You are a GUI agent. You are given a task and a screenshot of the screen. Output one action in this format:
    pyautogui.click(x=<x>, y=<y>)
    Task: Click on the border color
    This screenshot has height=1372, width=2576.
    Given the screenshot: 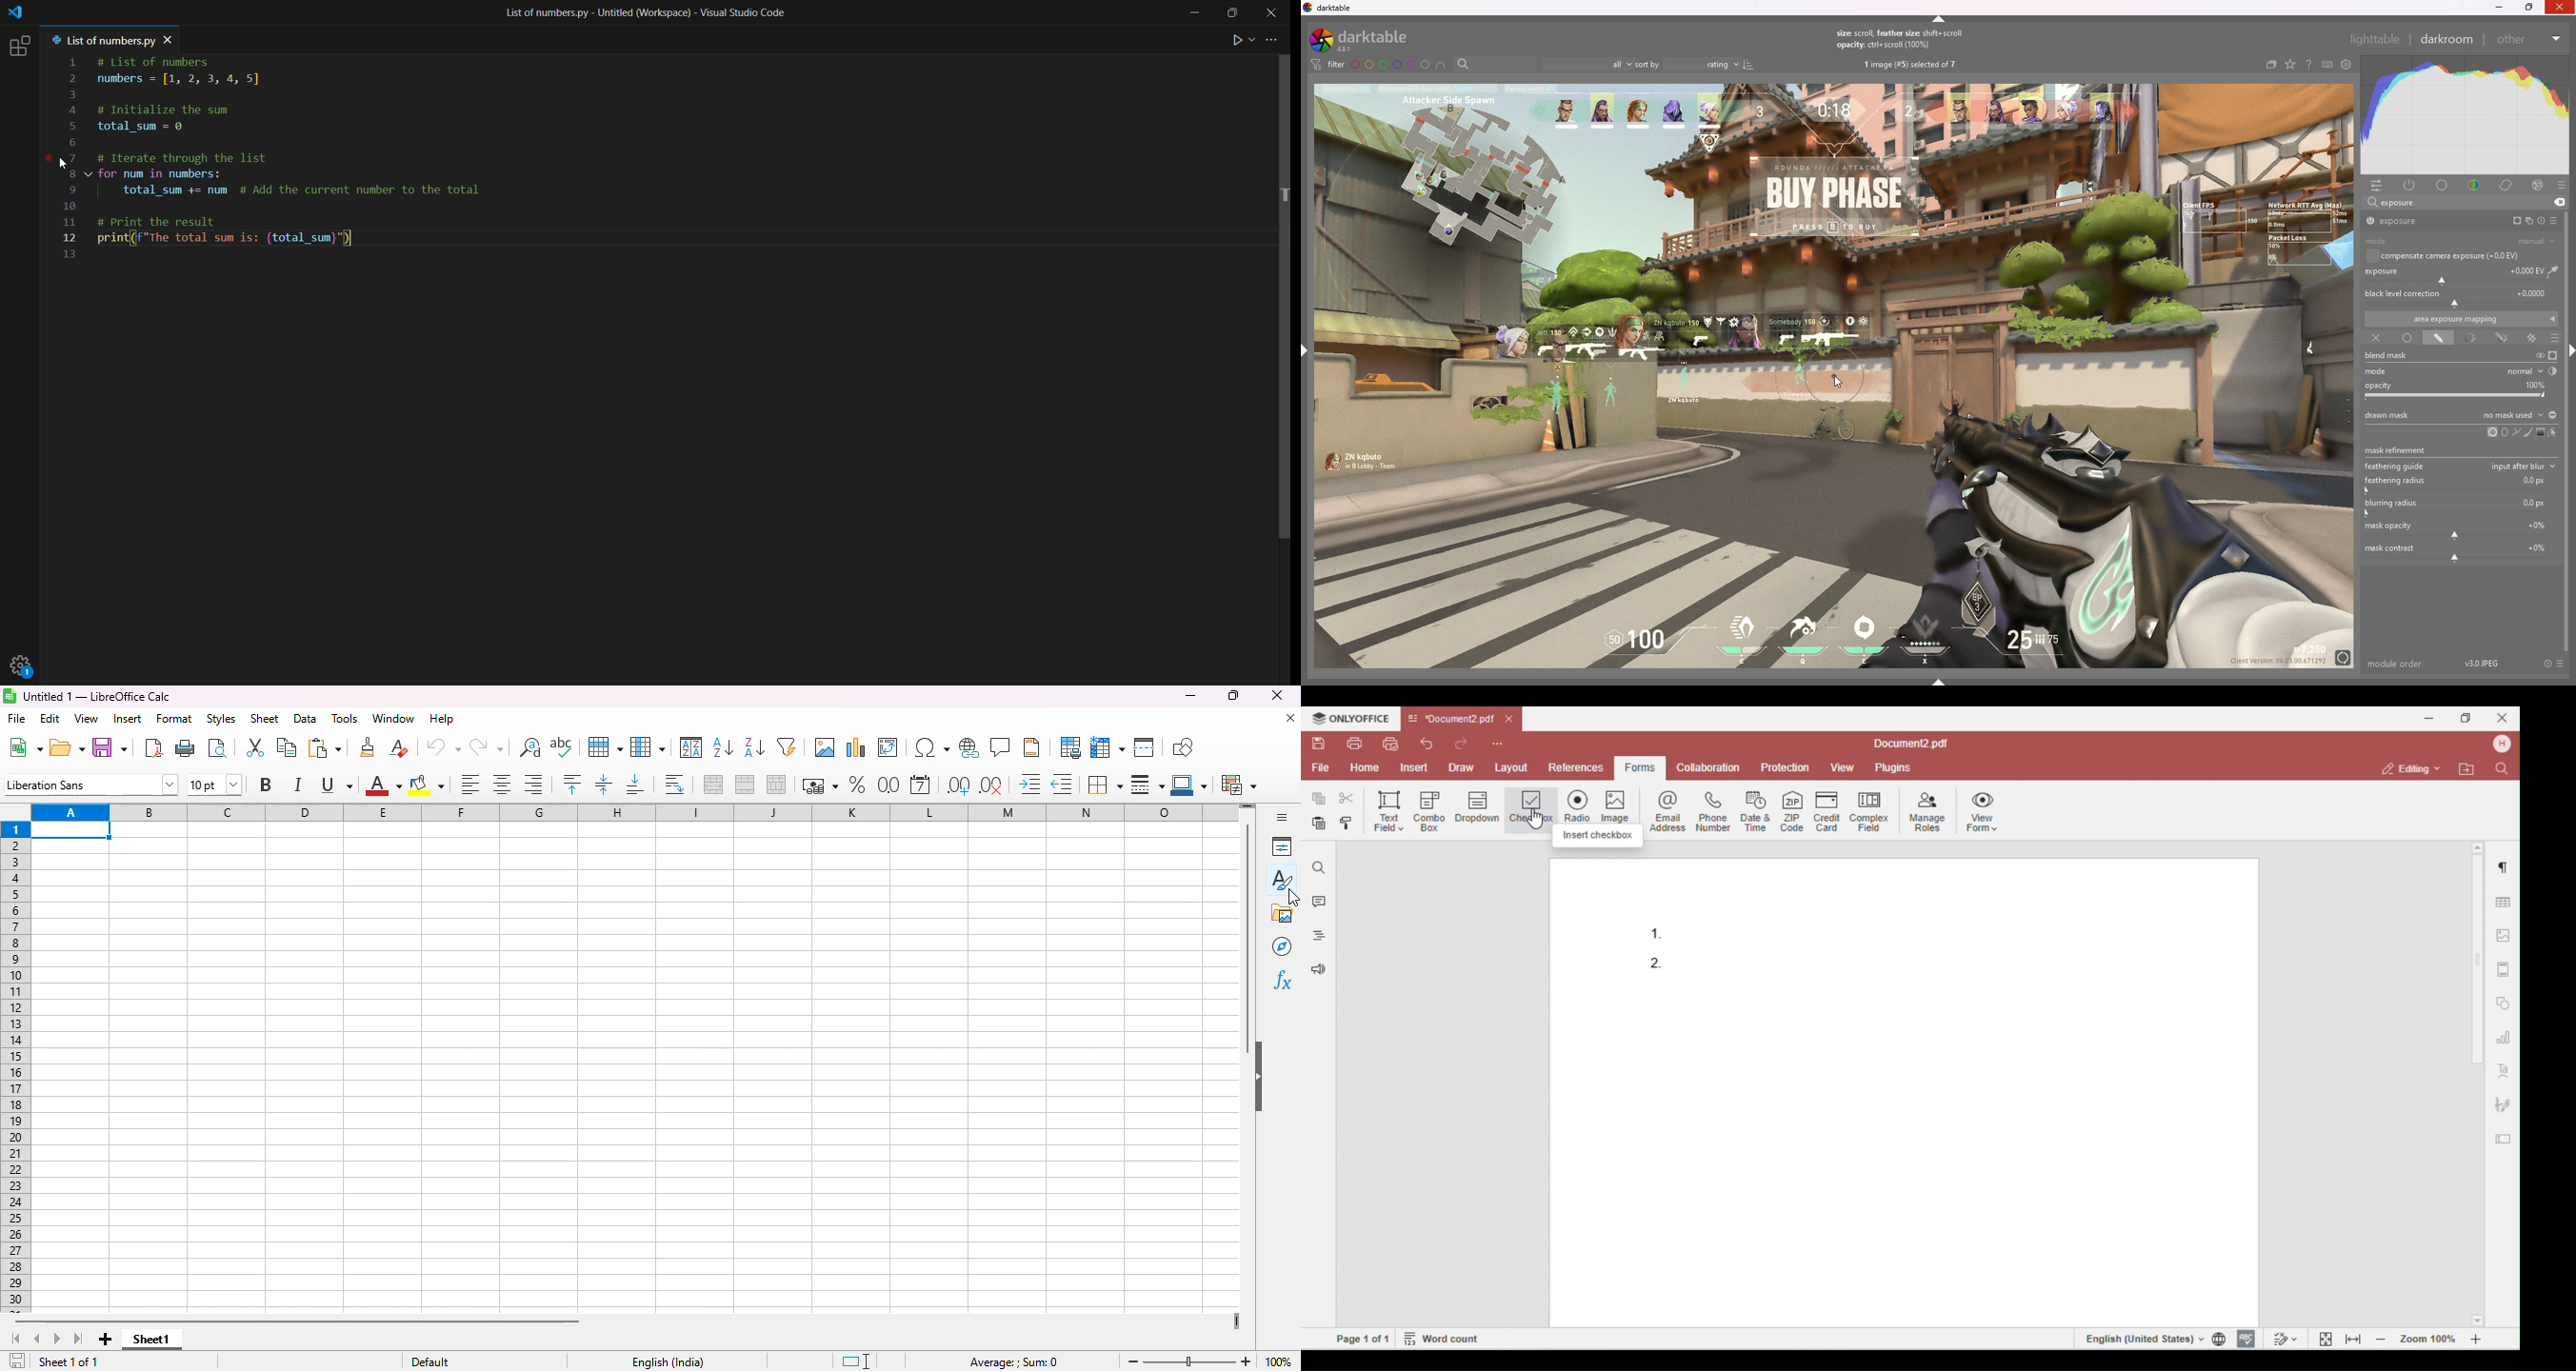 What is the action you would take?
    pyautogui.click(x=1190, y=785)
    